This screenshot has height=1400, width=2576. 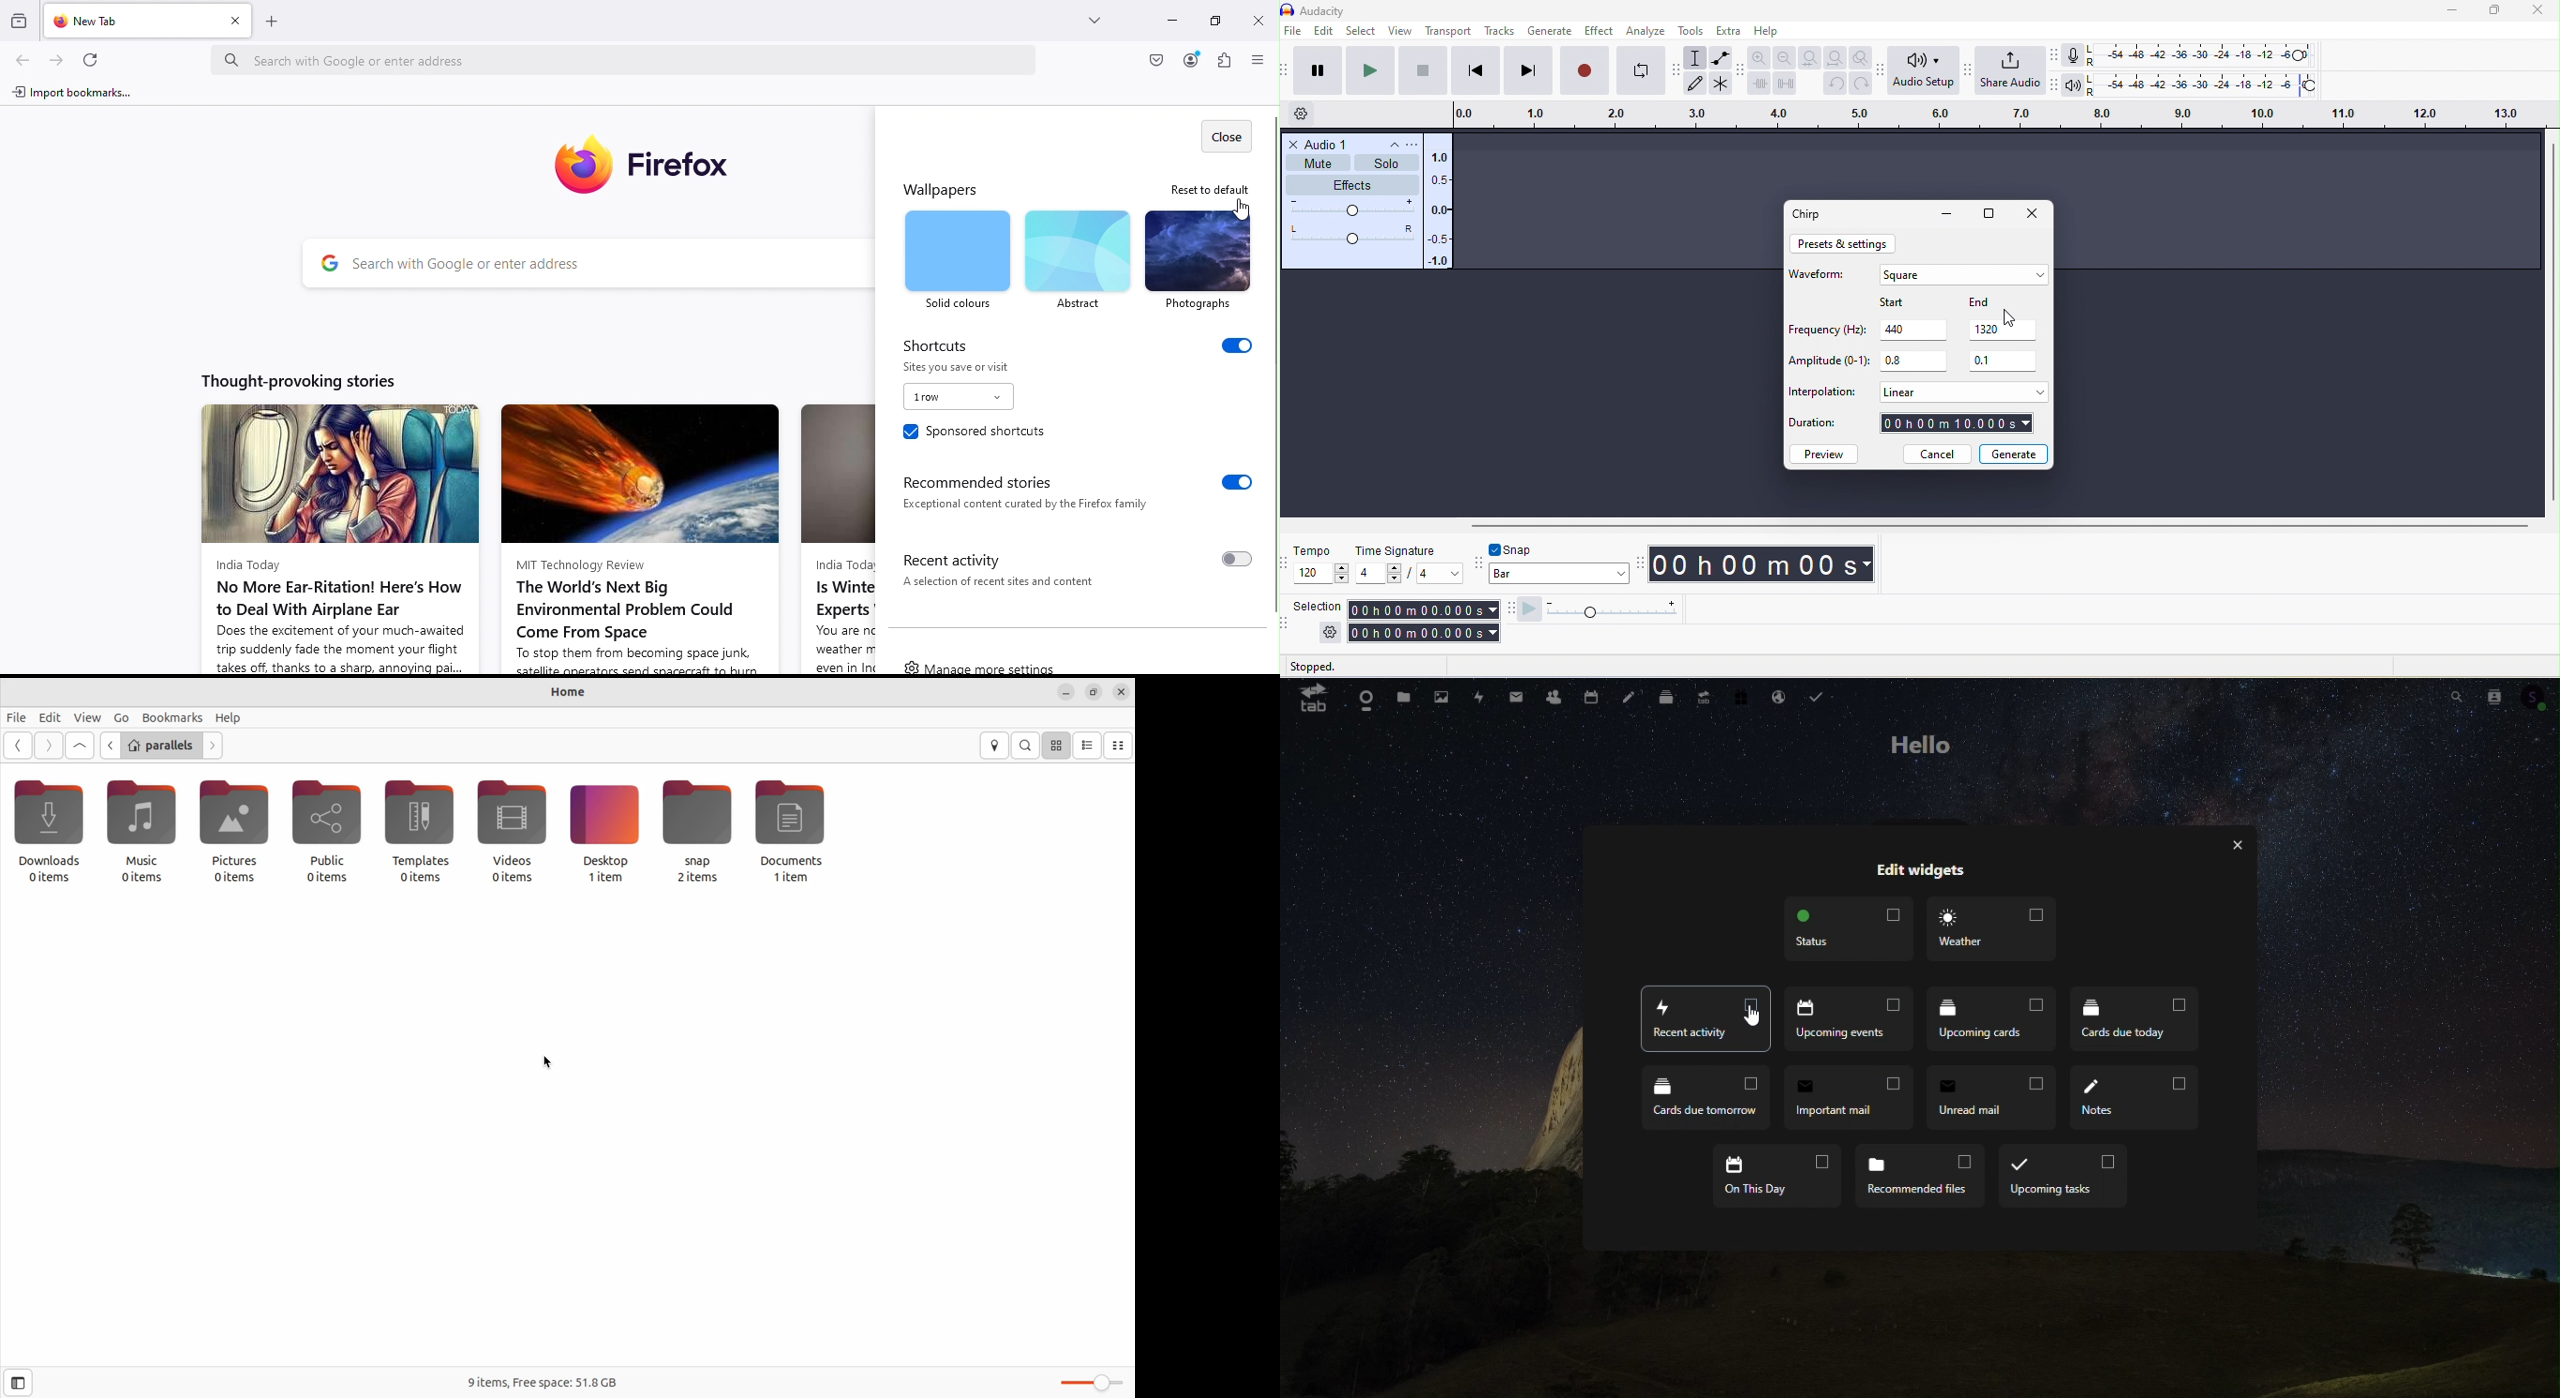 I want to click on close, so click(x=2238, y=846).